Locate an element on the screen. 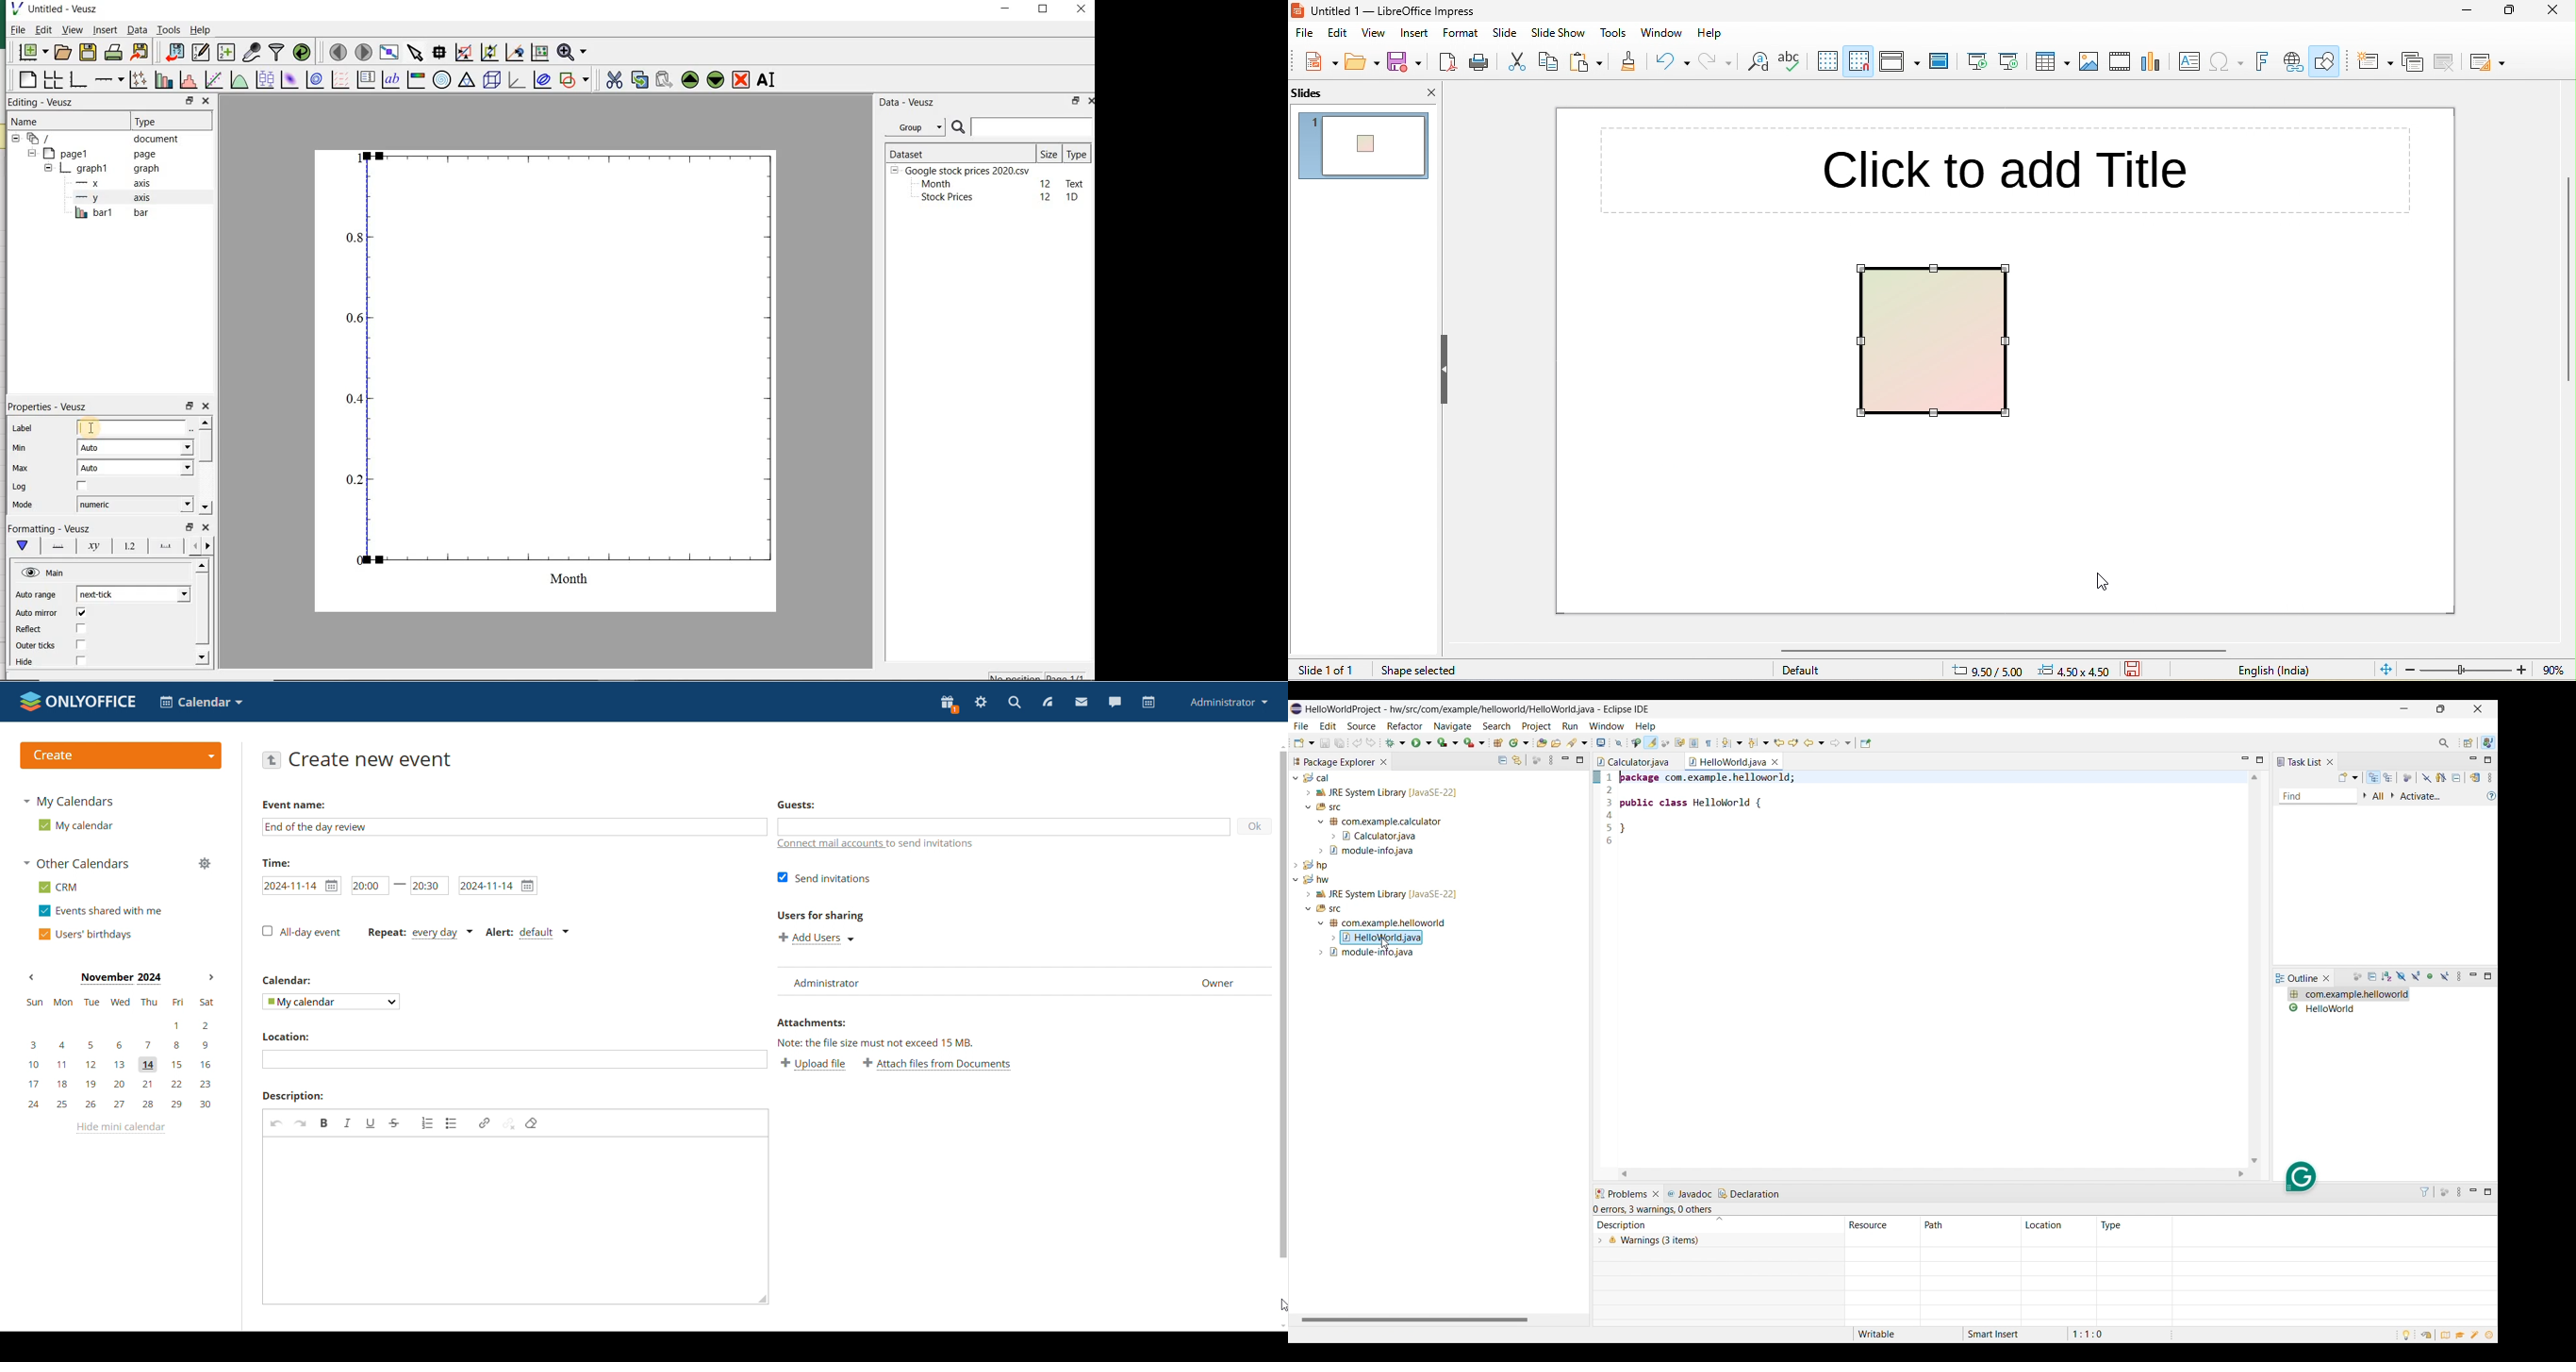 The width and height of the screenshot is (2576, 1372). restore is located at coordinates (189, 527).